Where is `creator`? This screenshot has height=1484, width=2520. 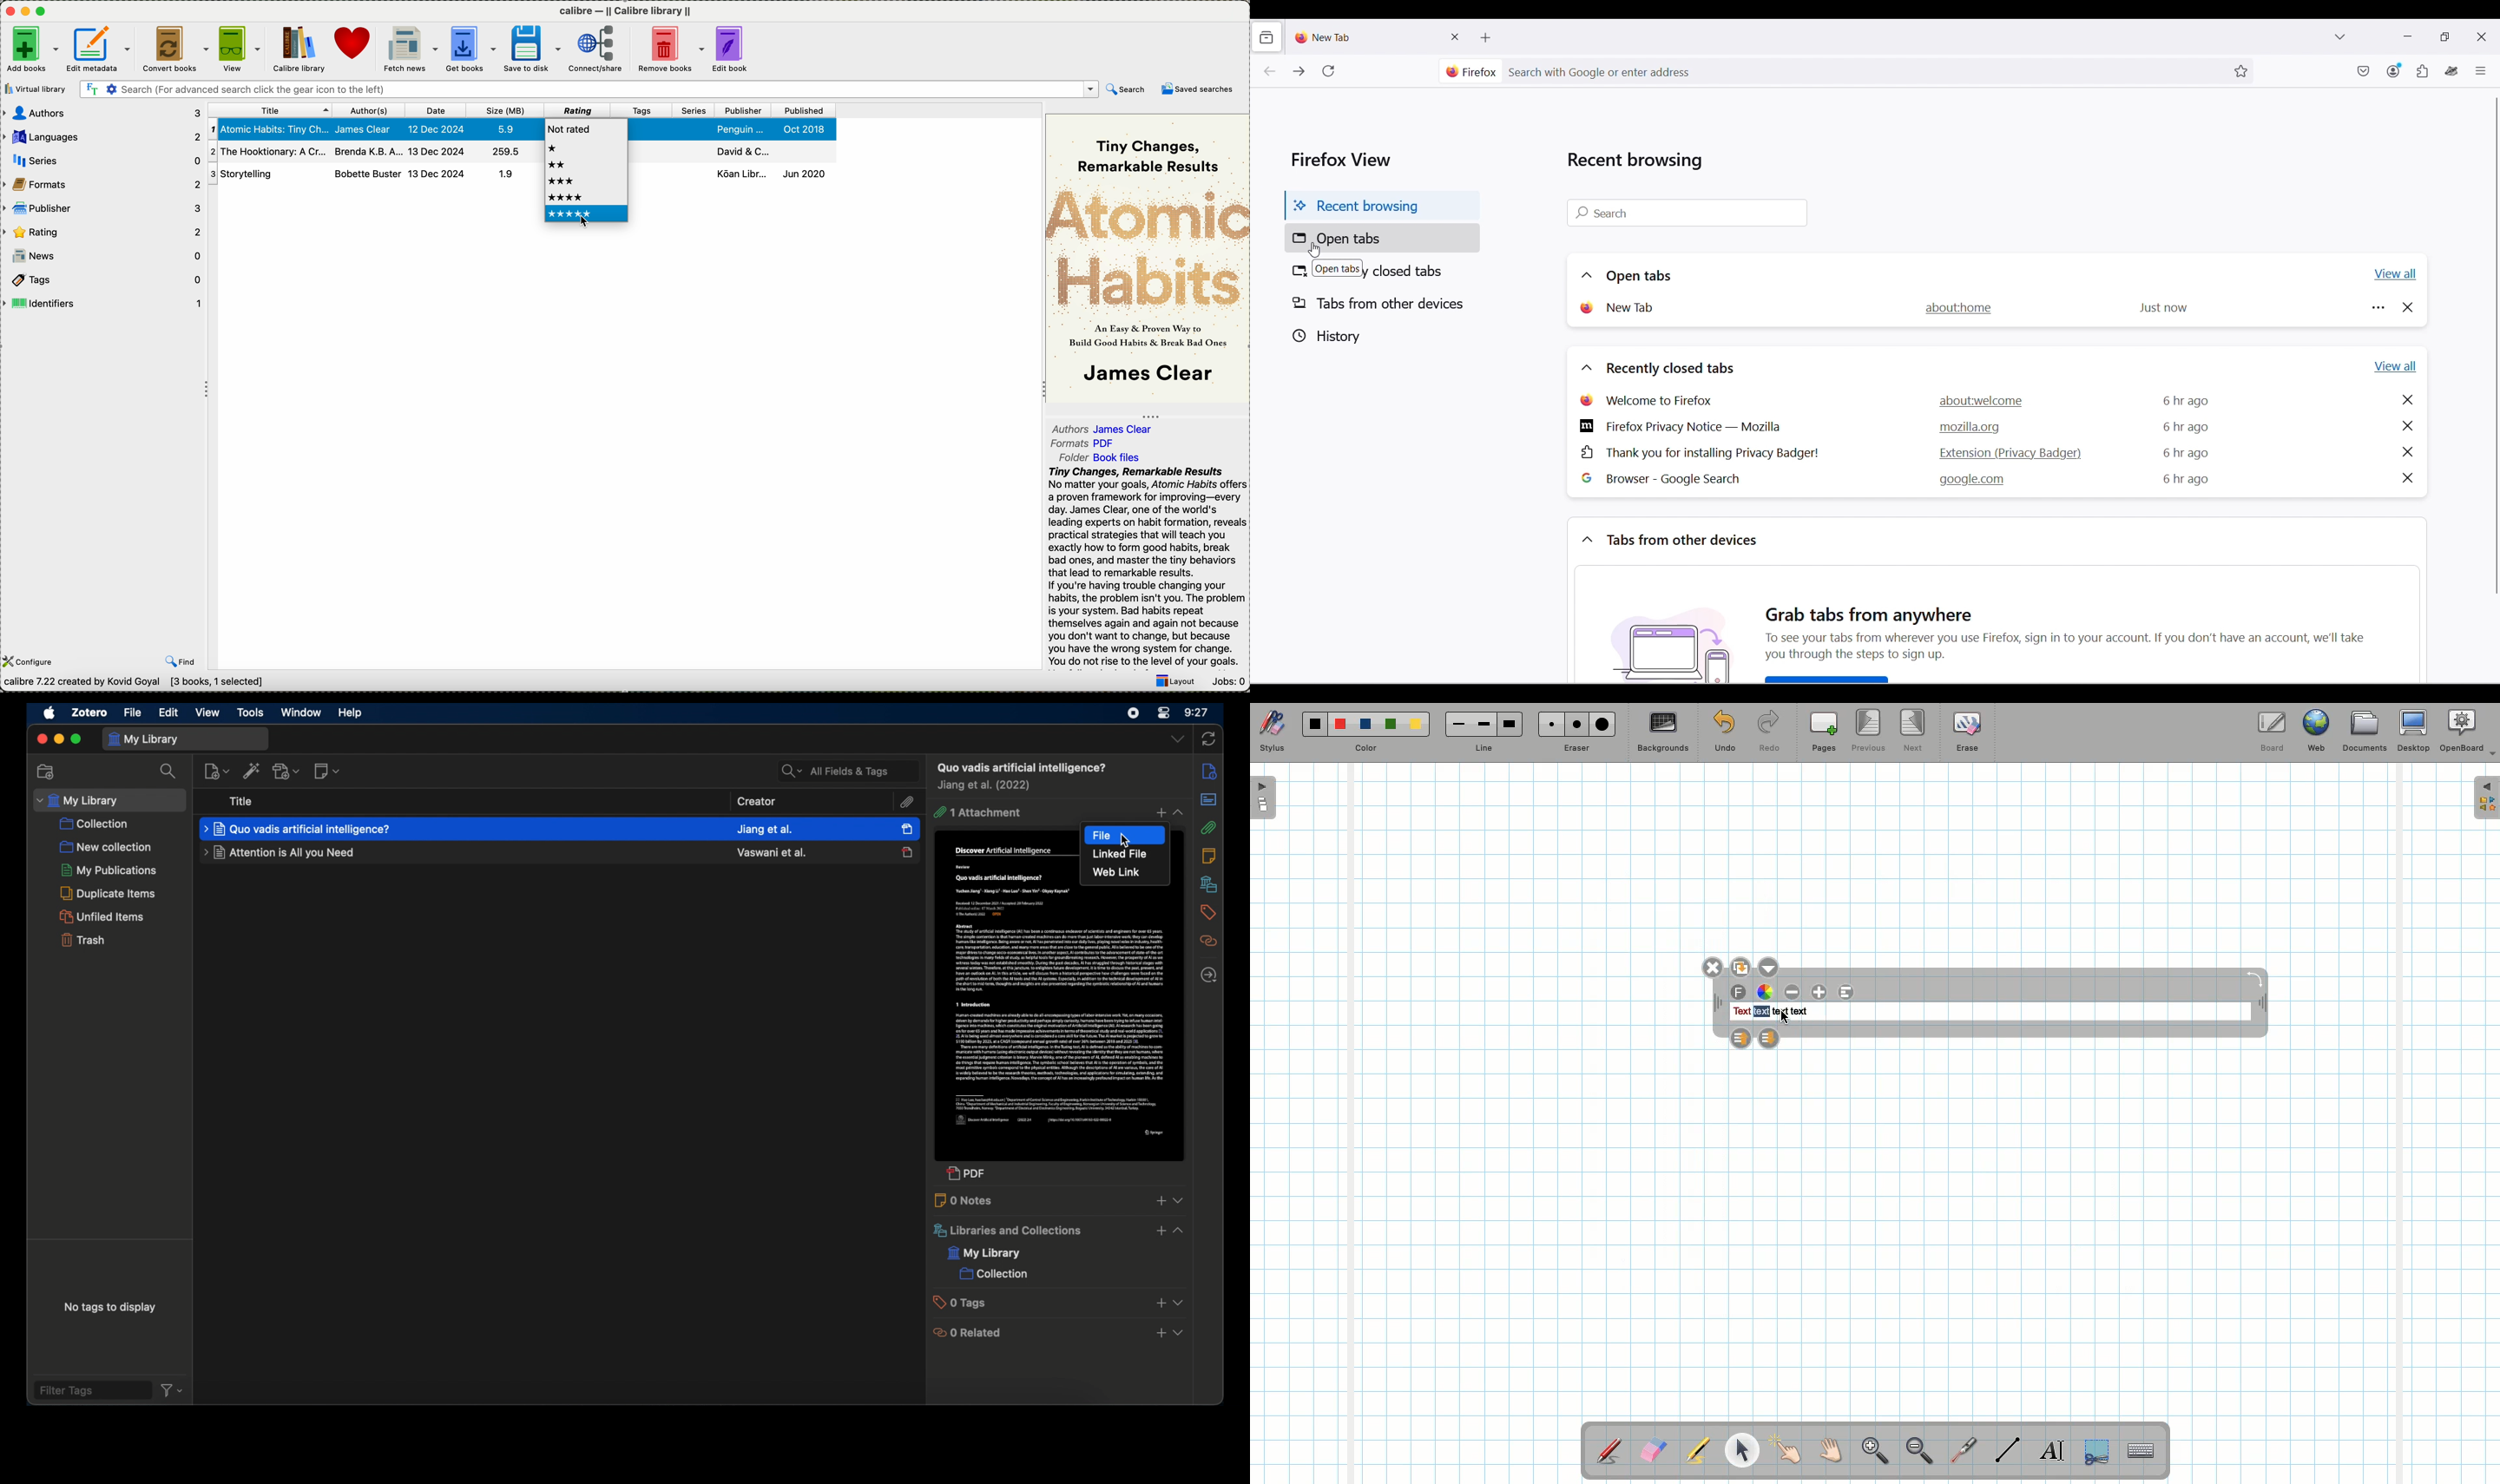 creator is located at coordinates (986, 786).